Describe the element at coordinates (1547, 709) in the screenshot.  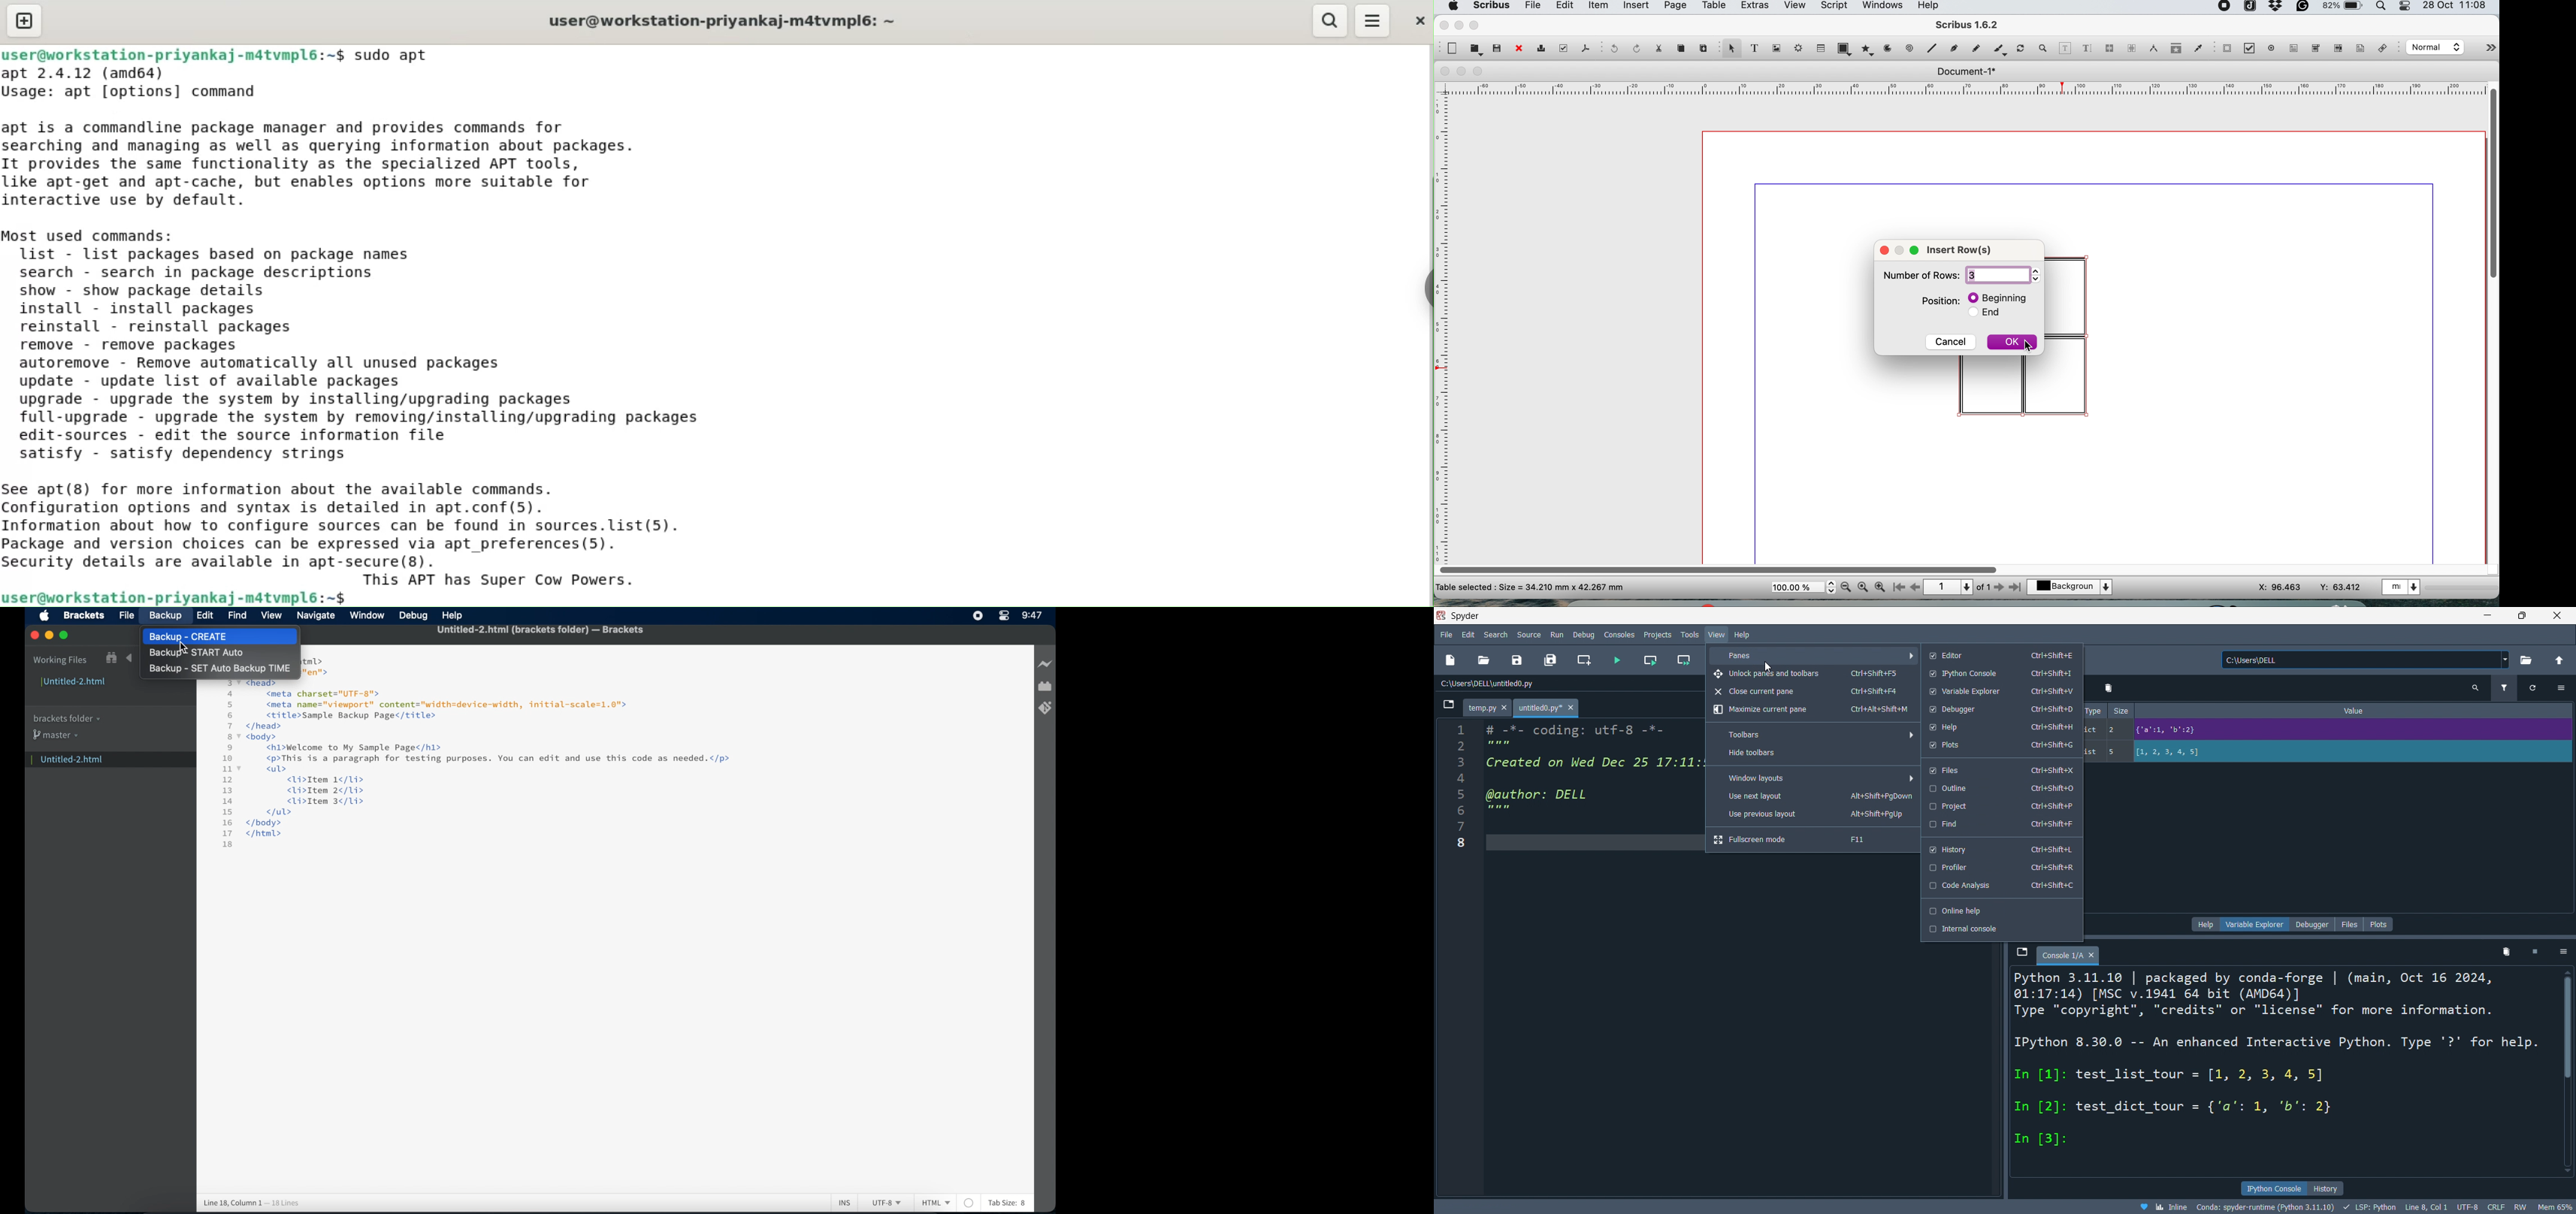
I see `tab - untitled0.py` at that location.